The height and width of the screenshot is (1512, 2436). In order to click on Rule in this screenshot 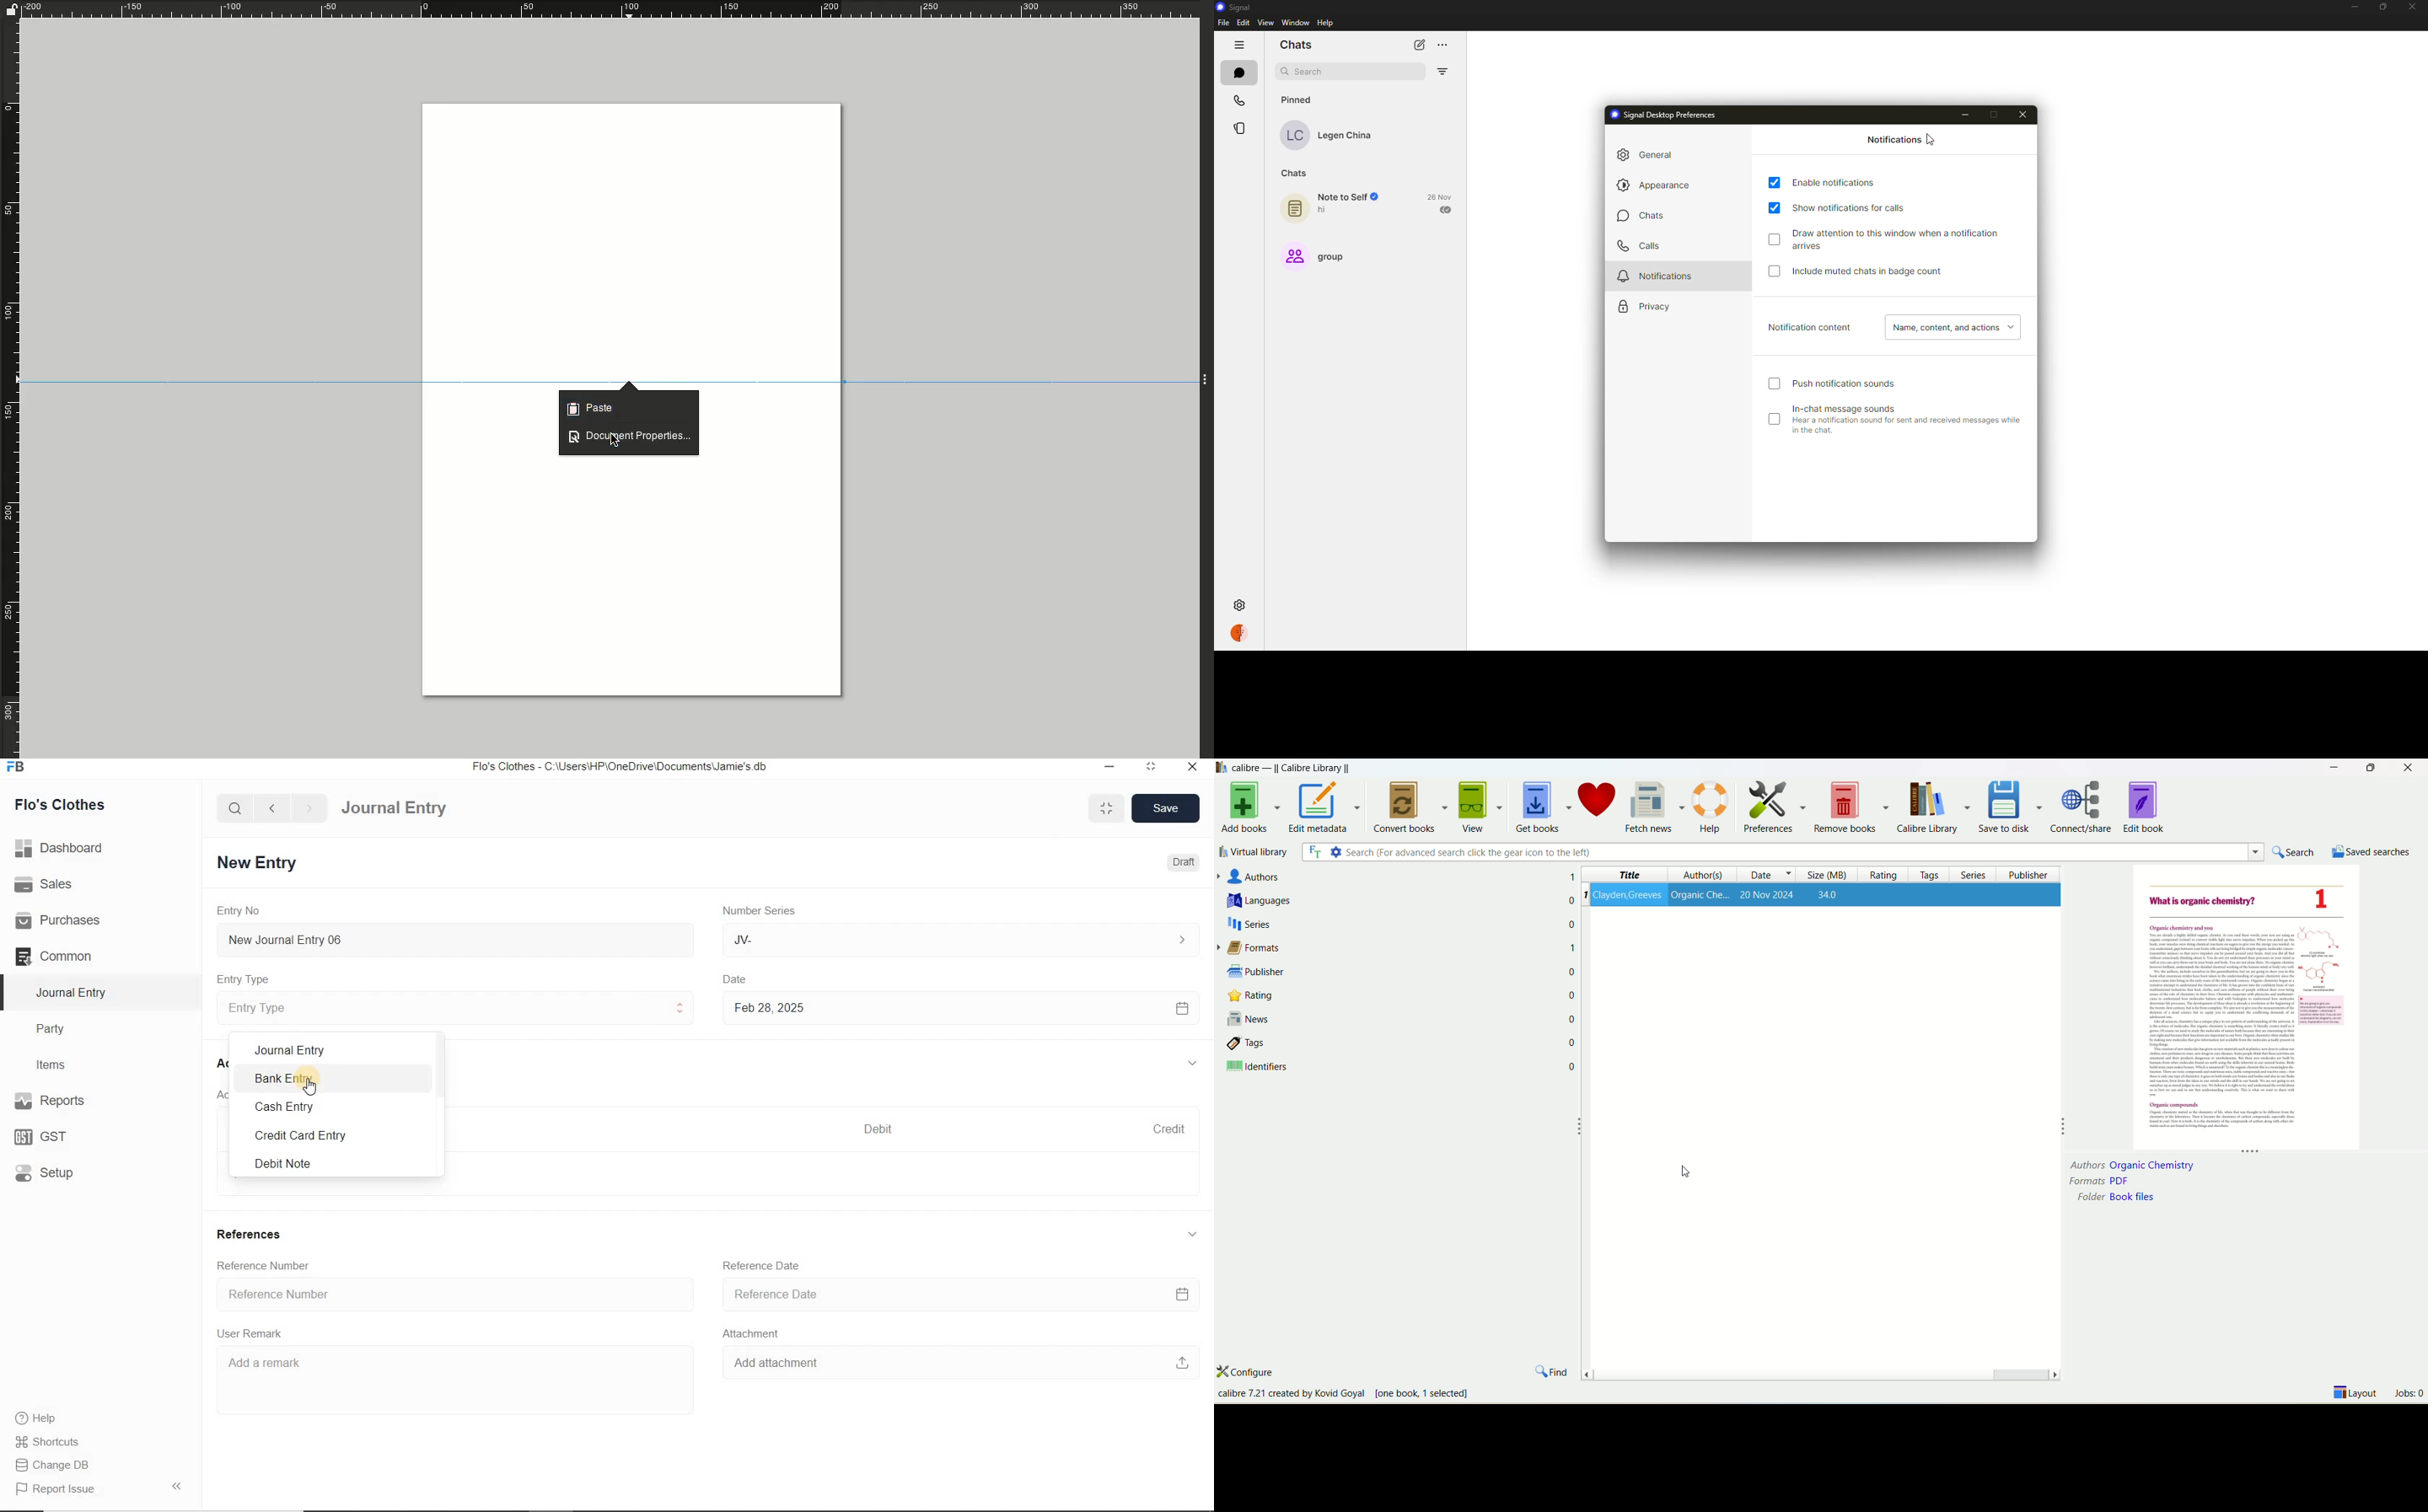, I will do `click(11, 388)`.